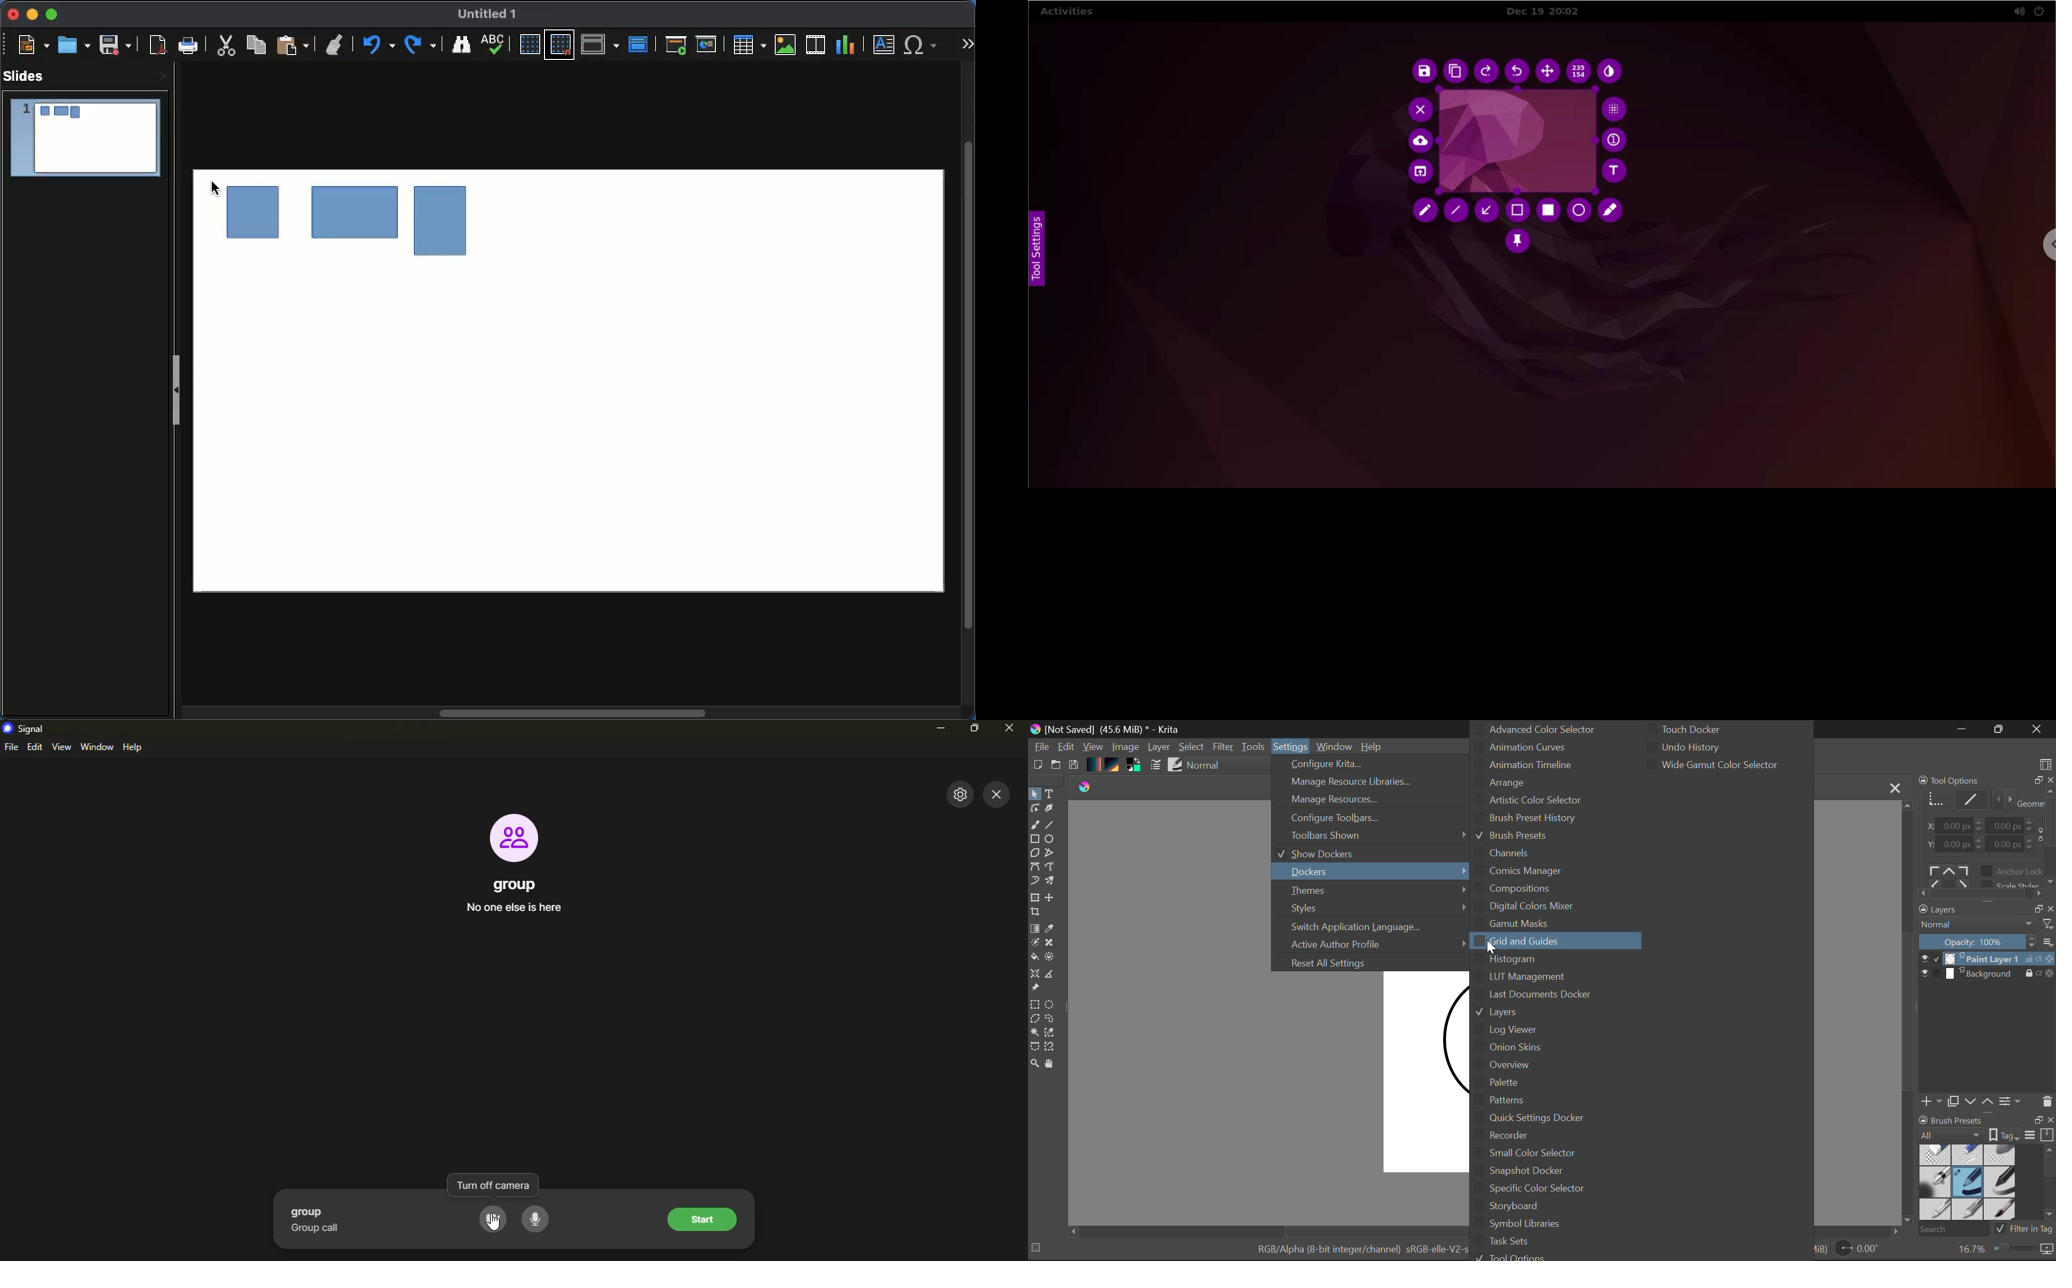  Describe the element at coordinates (1365, 764) in the screenshot. I see `Configure Krita` at that location.